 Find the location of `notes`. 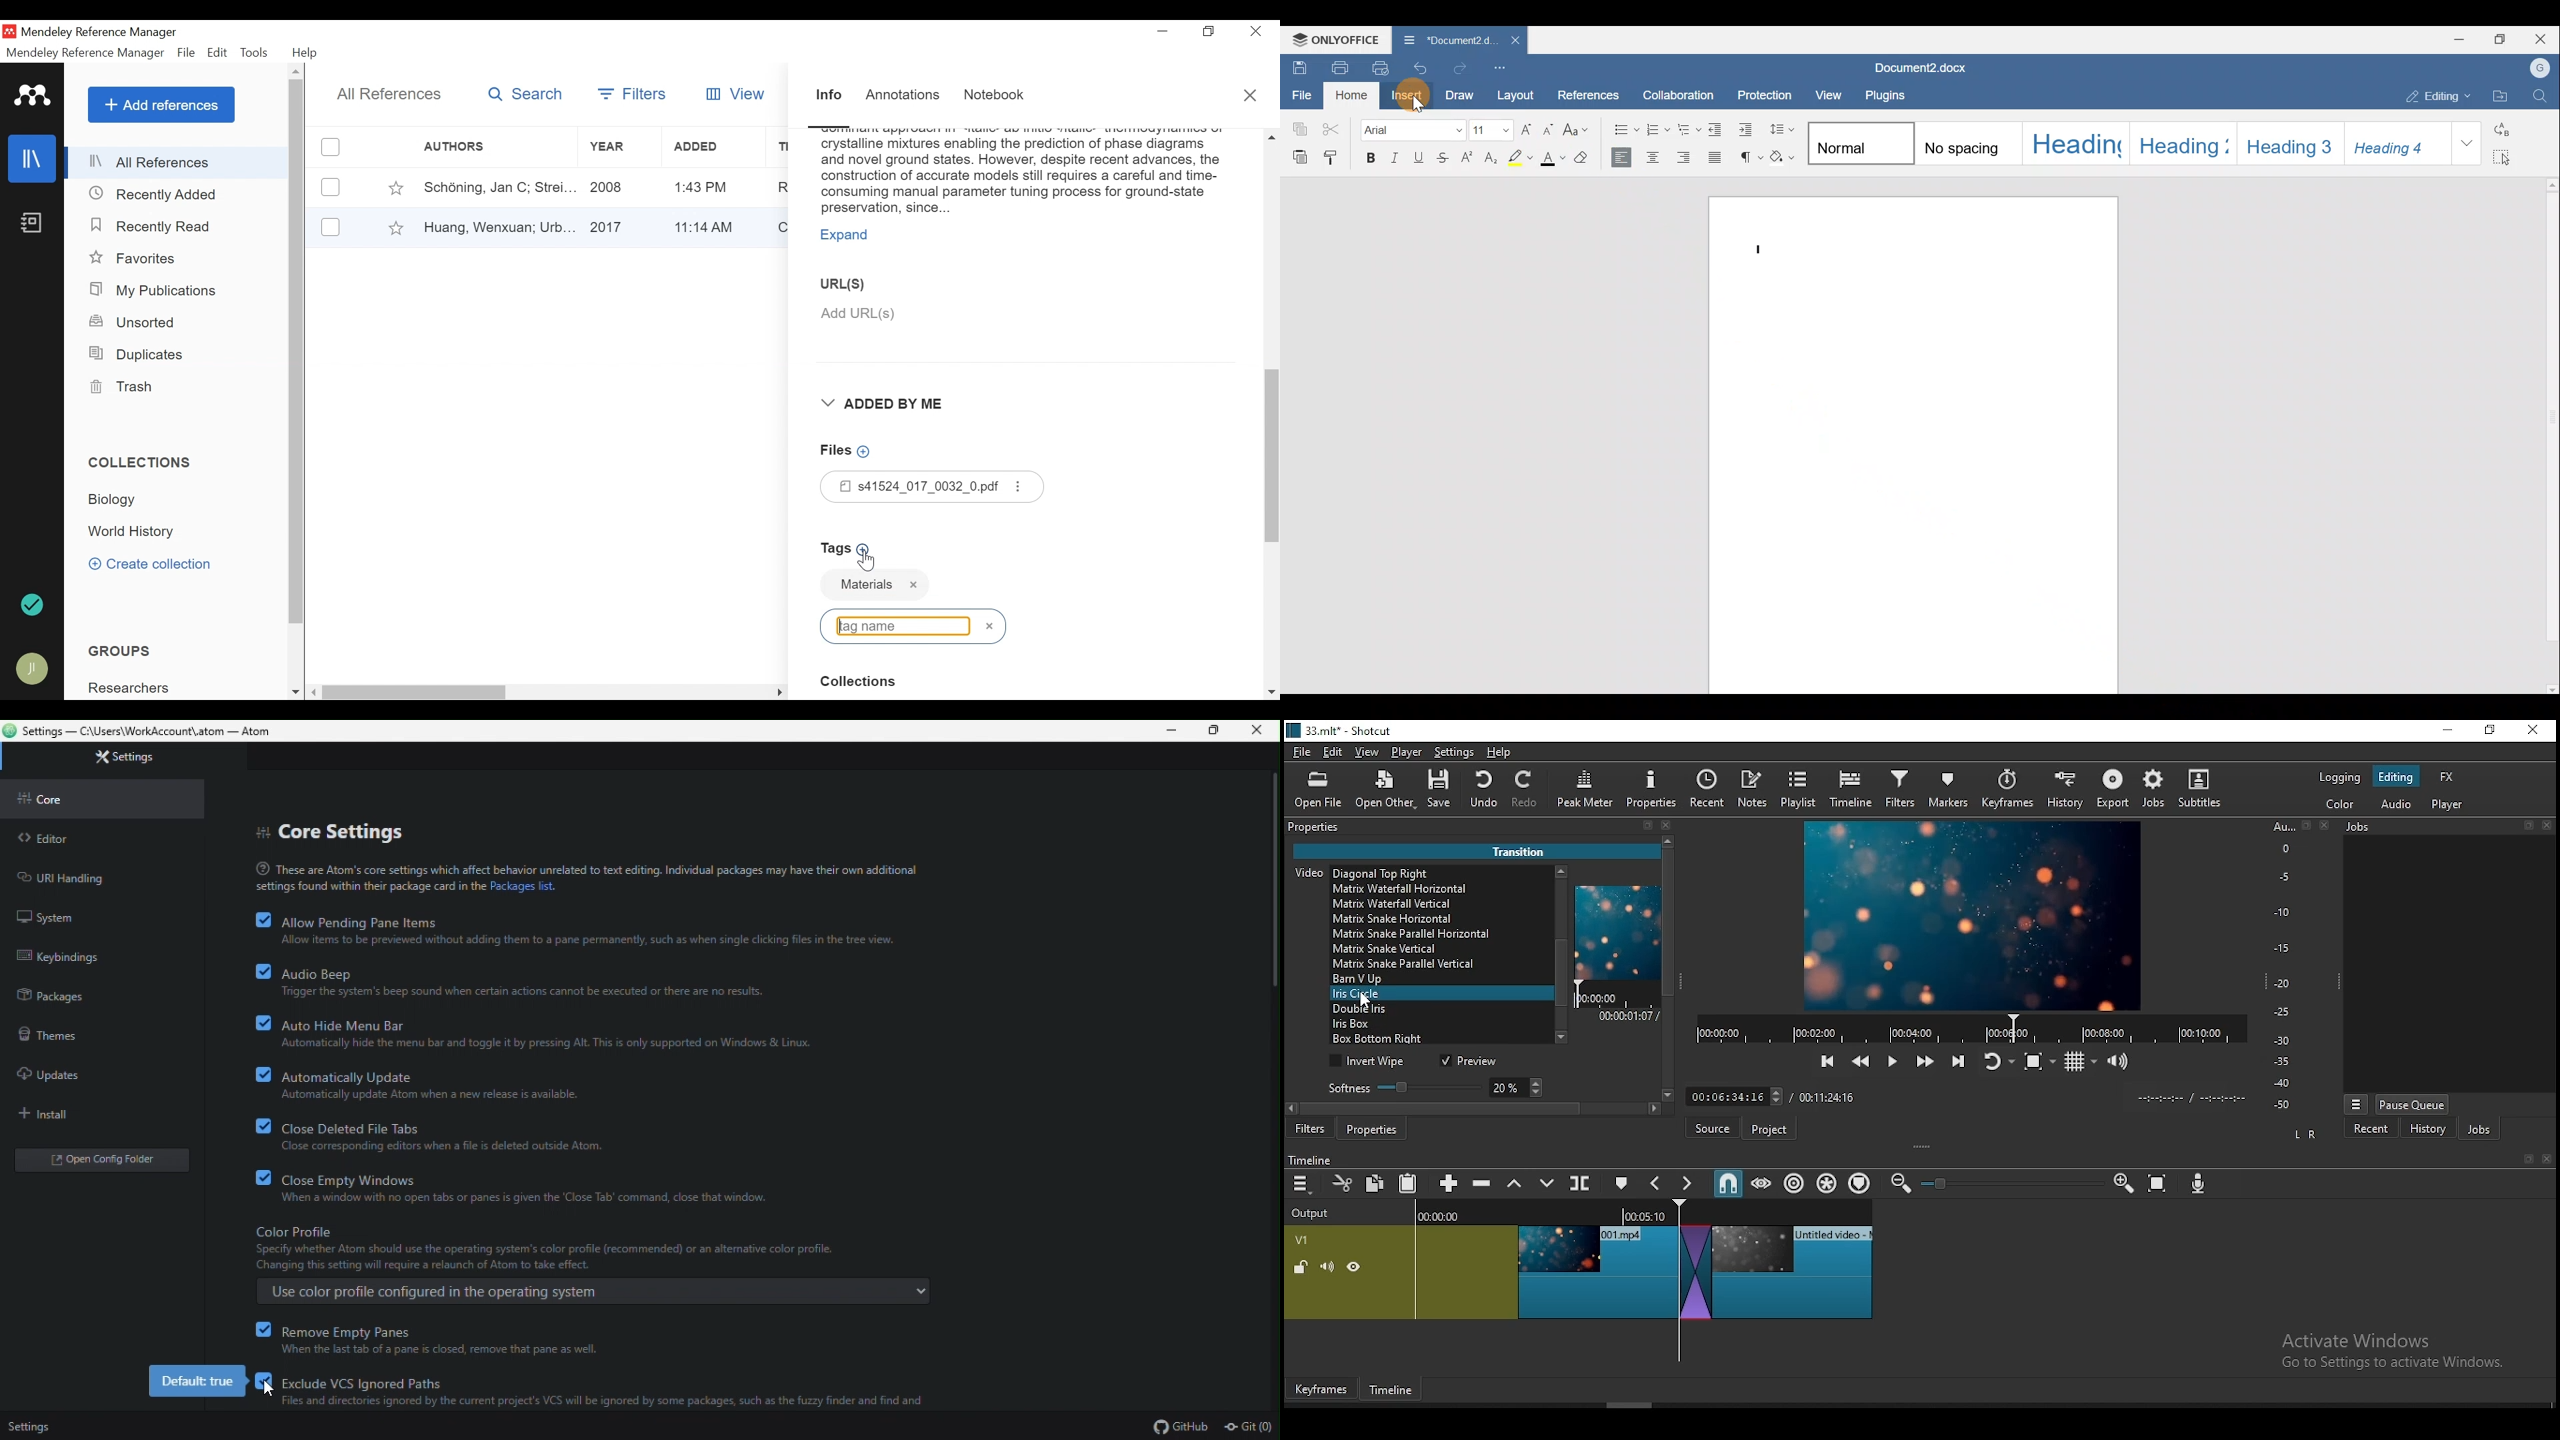

notes is located at coordinates (1755, 789).